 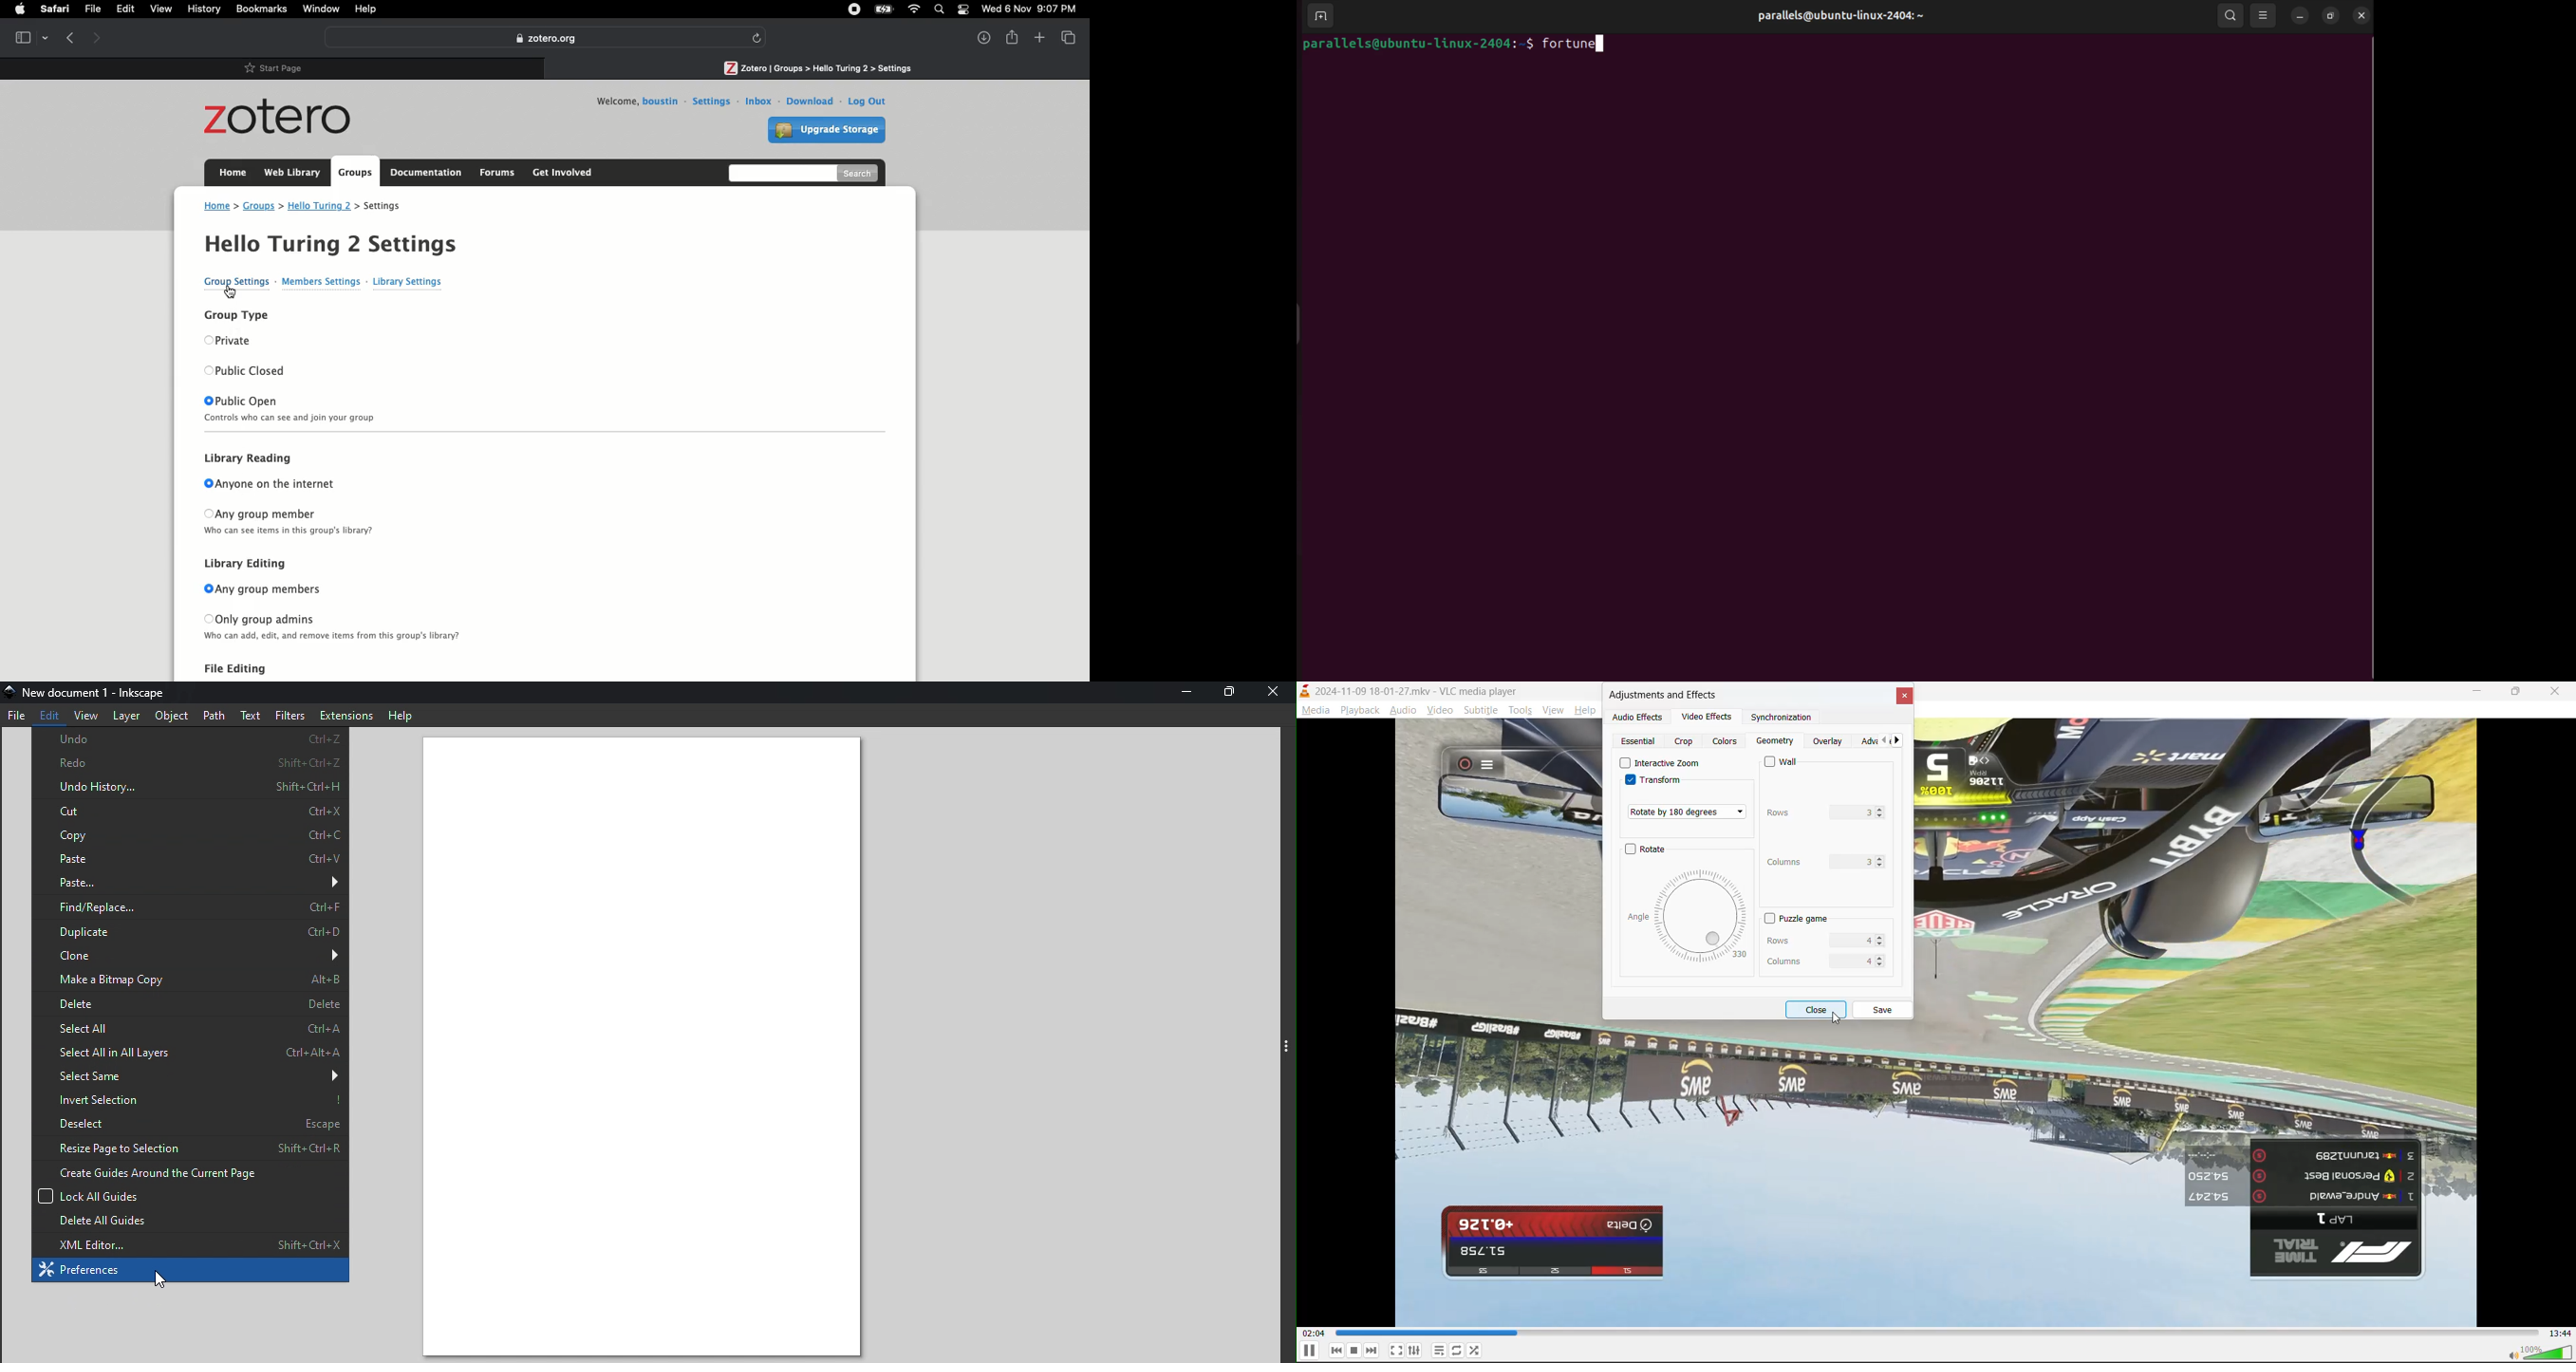 I want to click on Safari, so click(x=57, y=9).